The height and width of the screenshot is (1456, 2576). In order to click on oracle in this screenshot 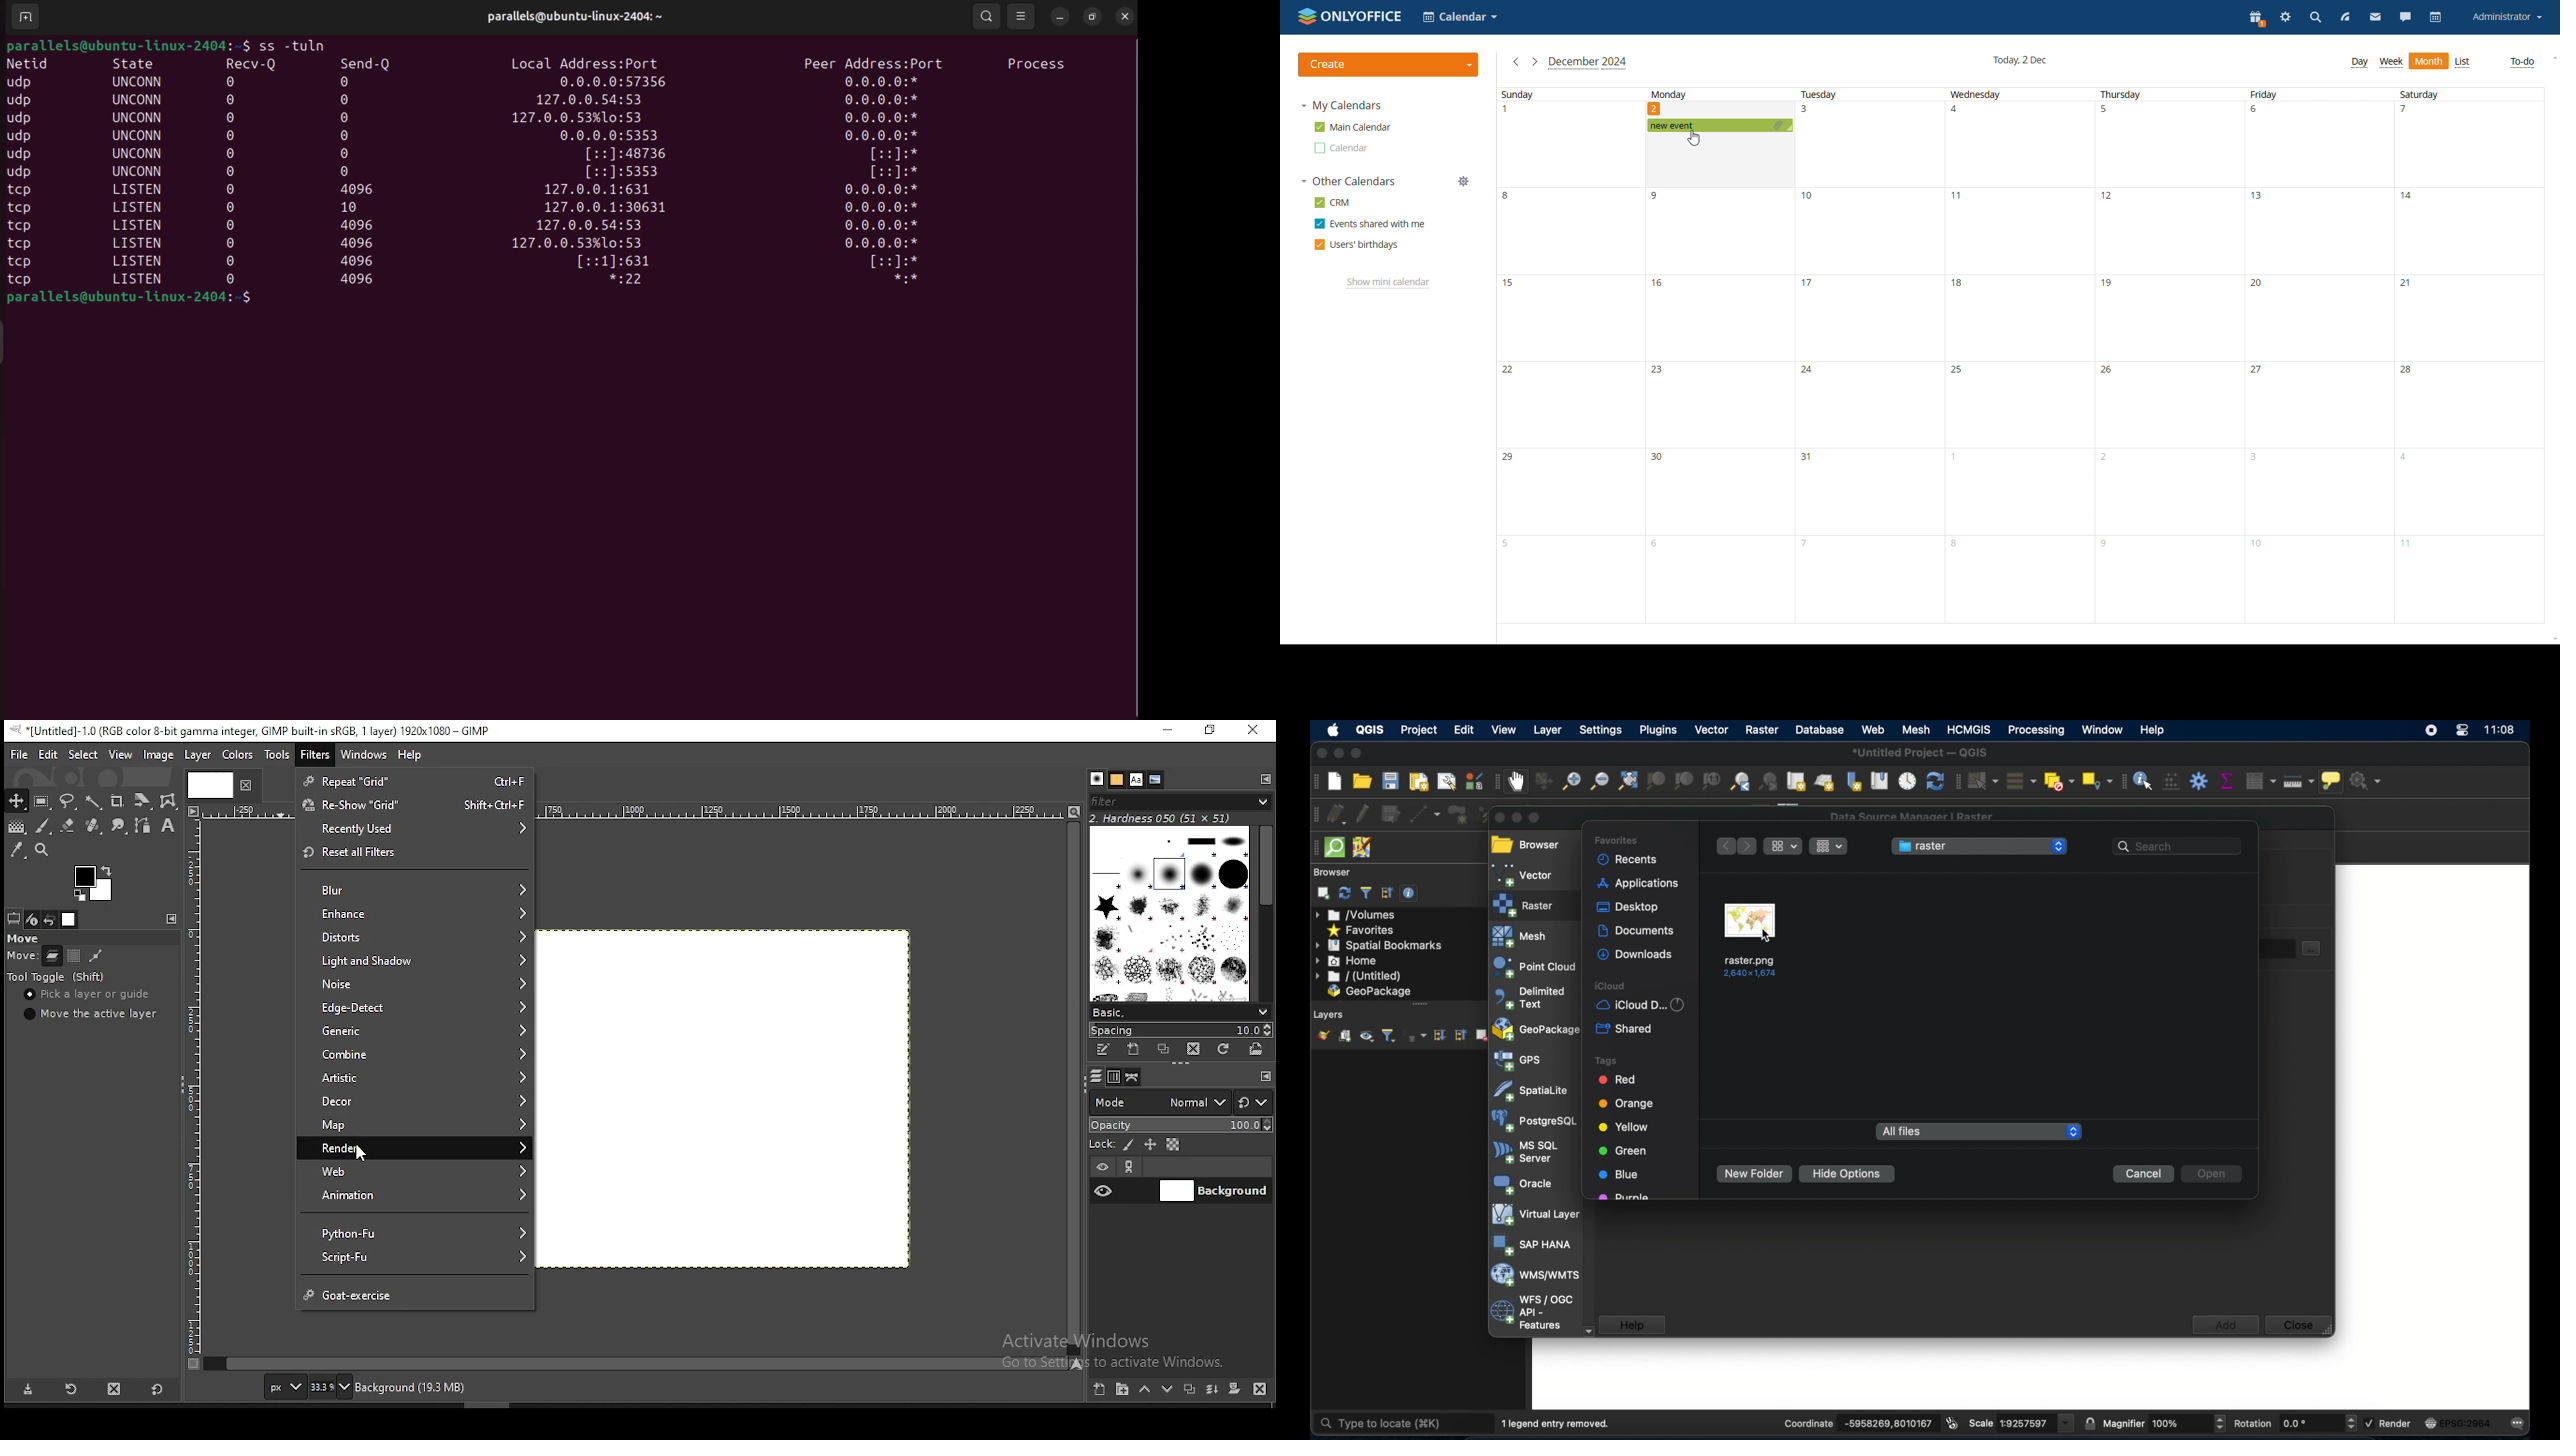, I will do `click(1526, 1183)`.